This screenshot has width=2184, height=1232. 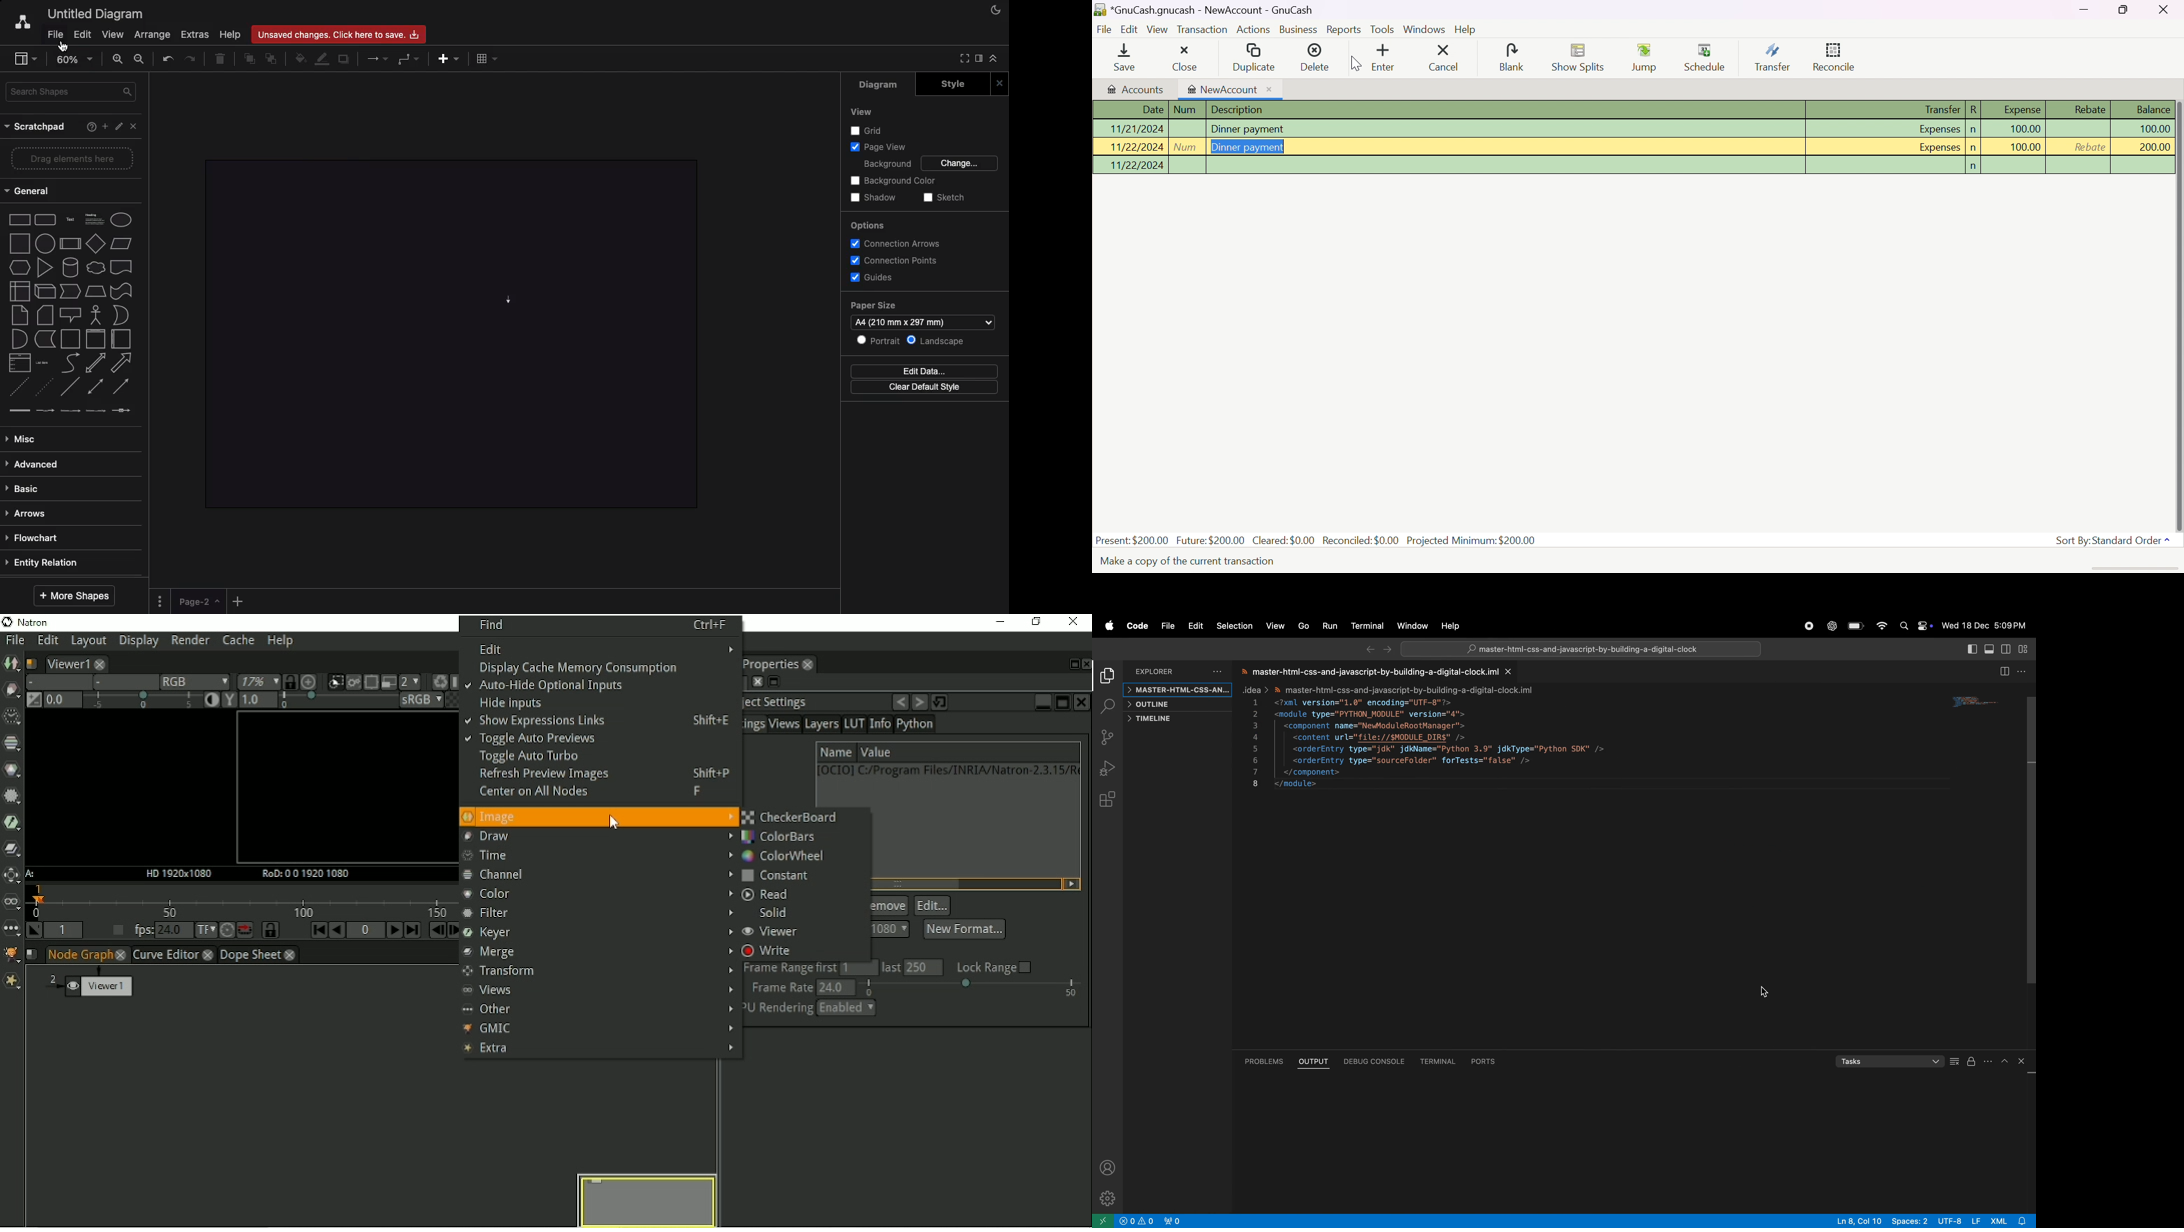 What do you see at coordinates (20, 57) in the screenshot?
I see `Sidebar` at bounding box center [20, 57].